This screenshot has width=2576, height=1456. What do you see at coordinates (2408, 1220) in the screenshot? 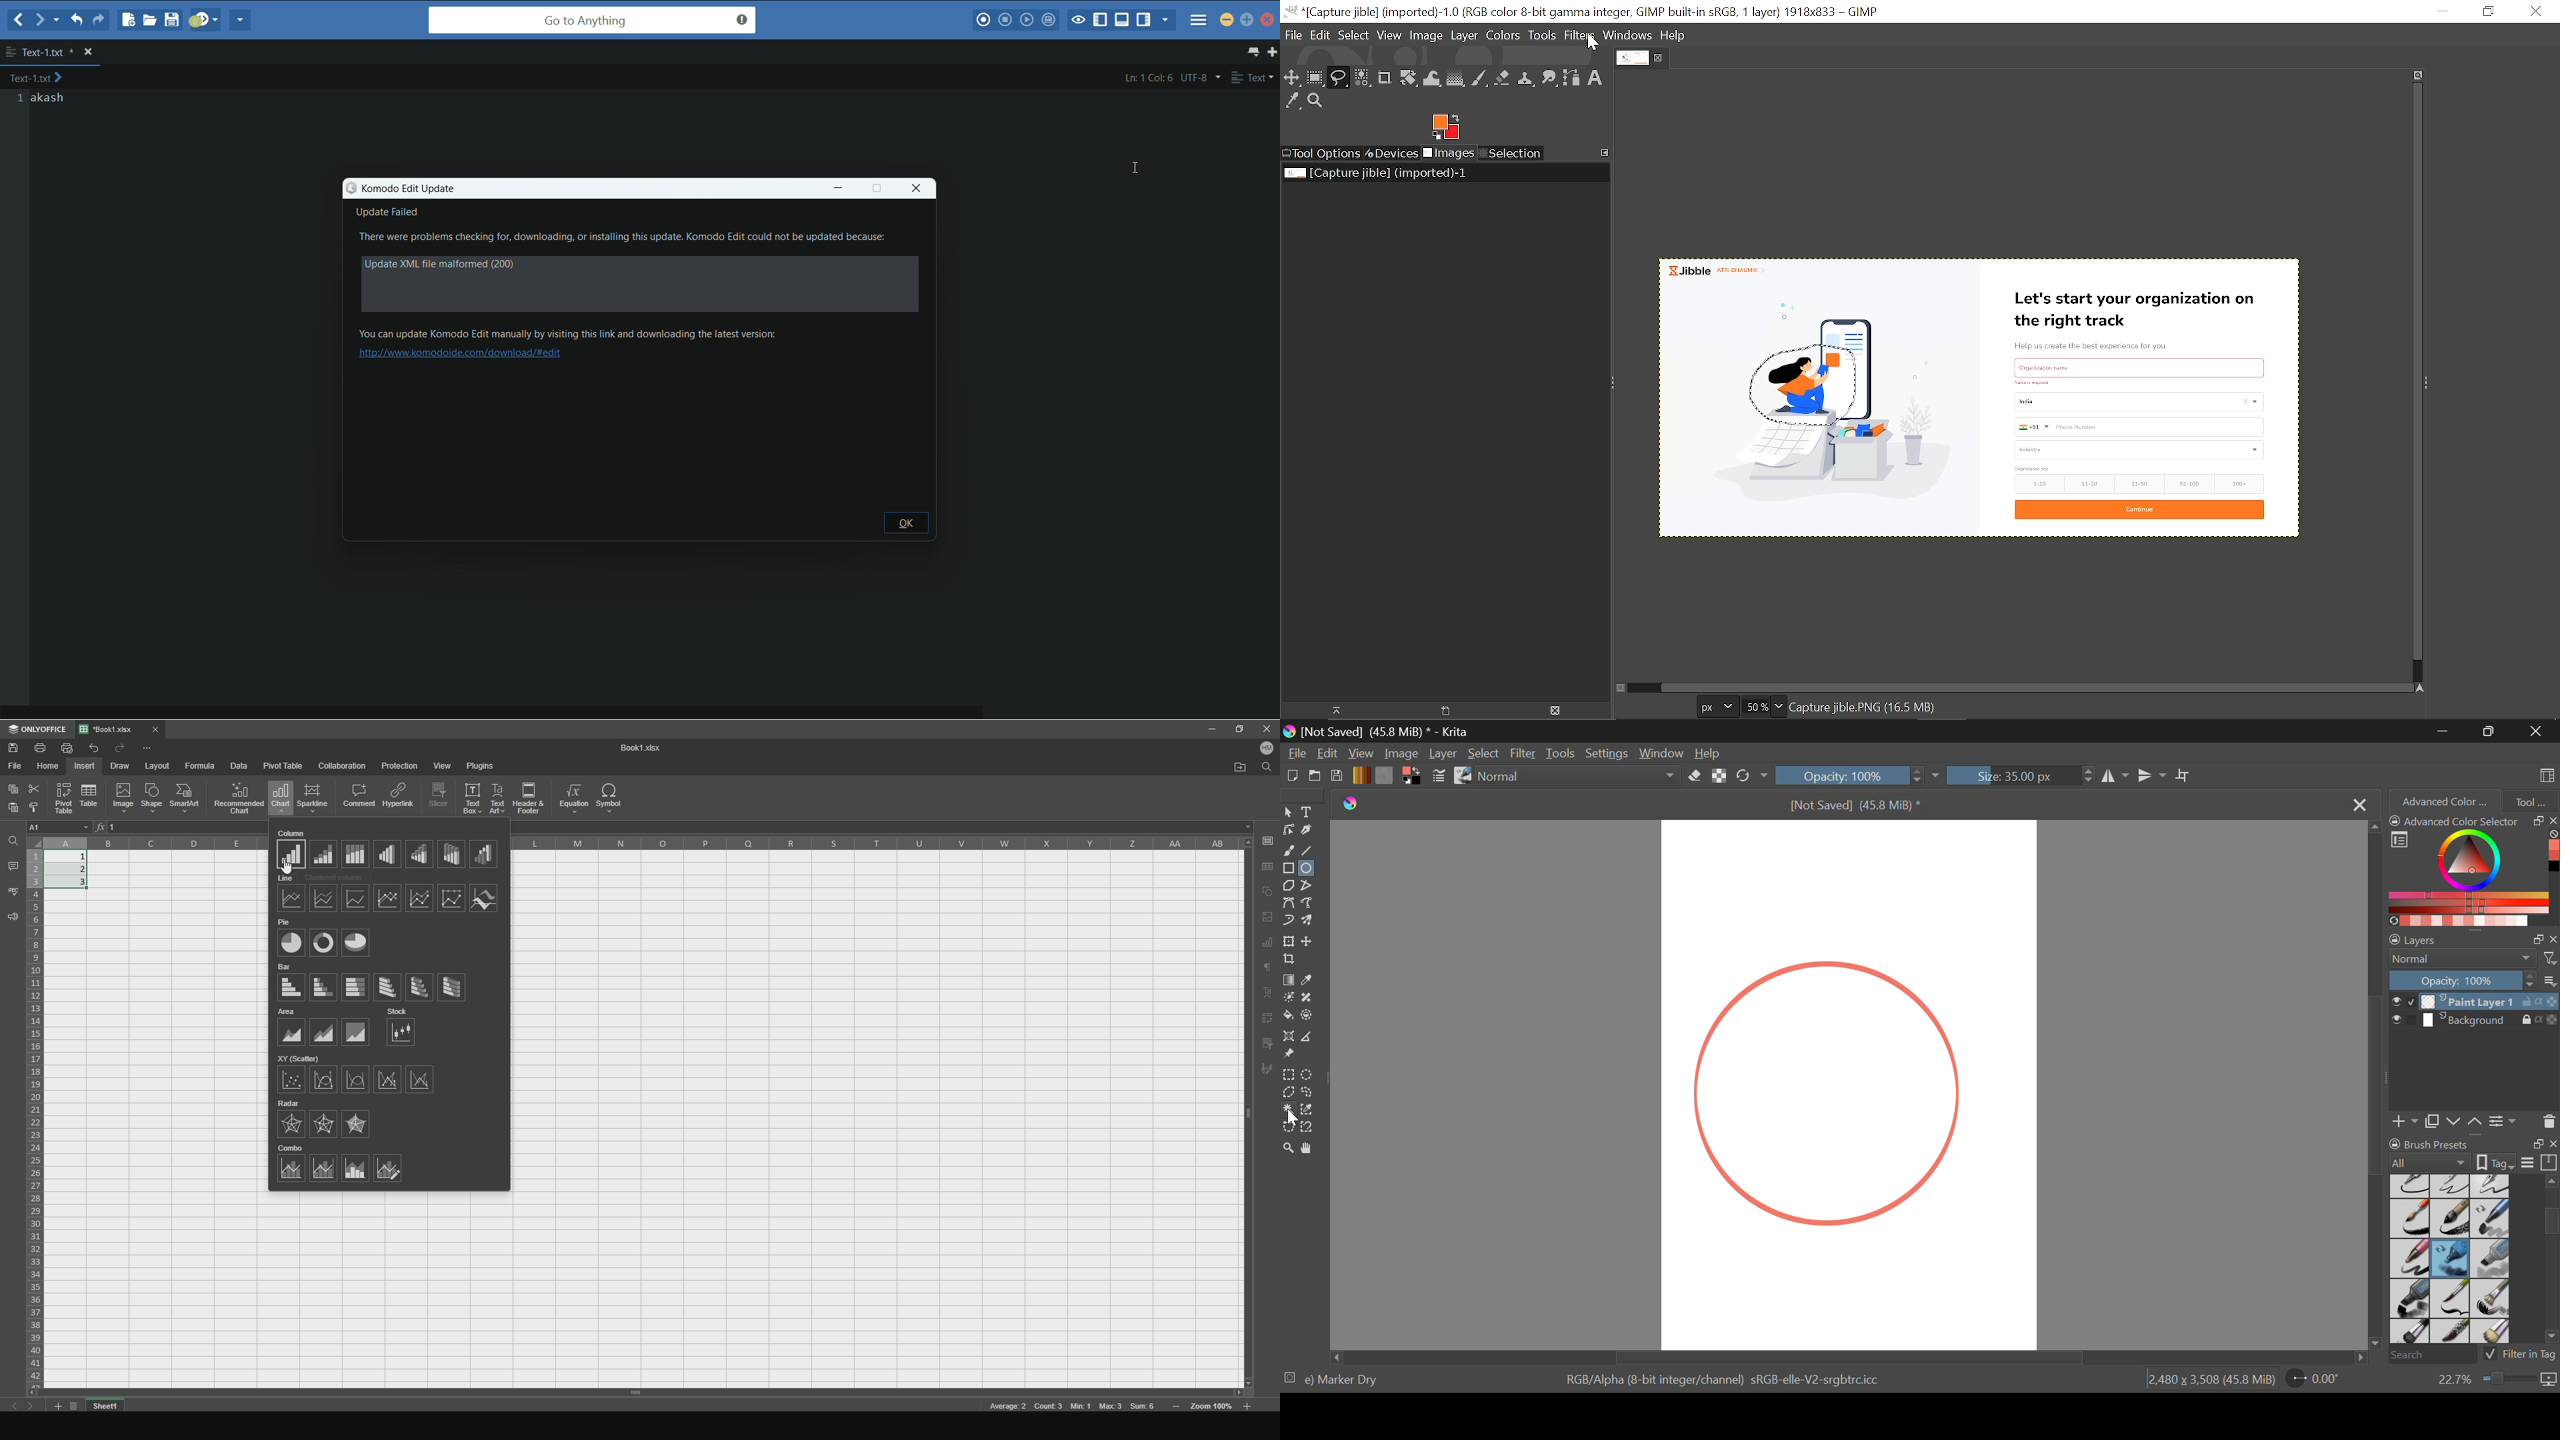
I see `Ink-7 Brush Rough` at bounding box center [2408, 1220].